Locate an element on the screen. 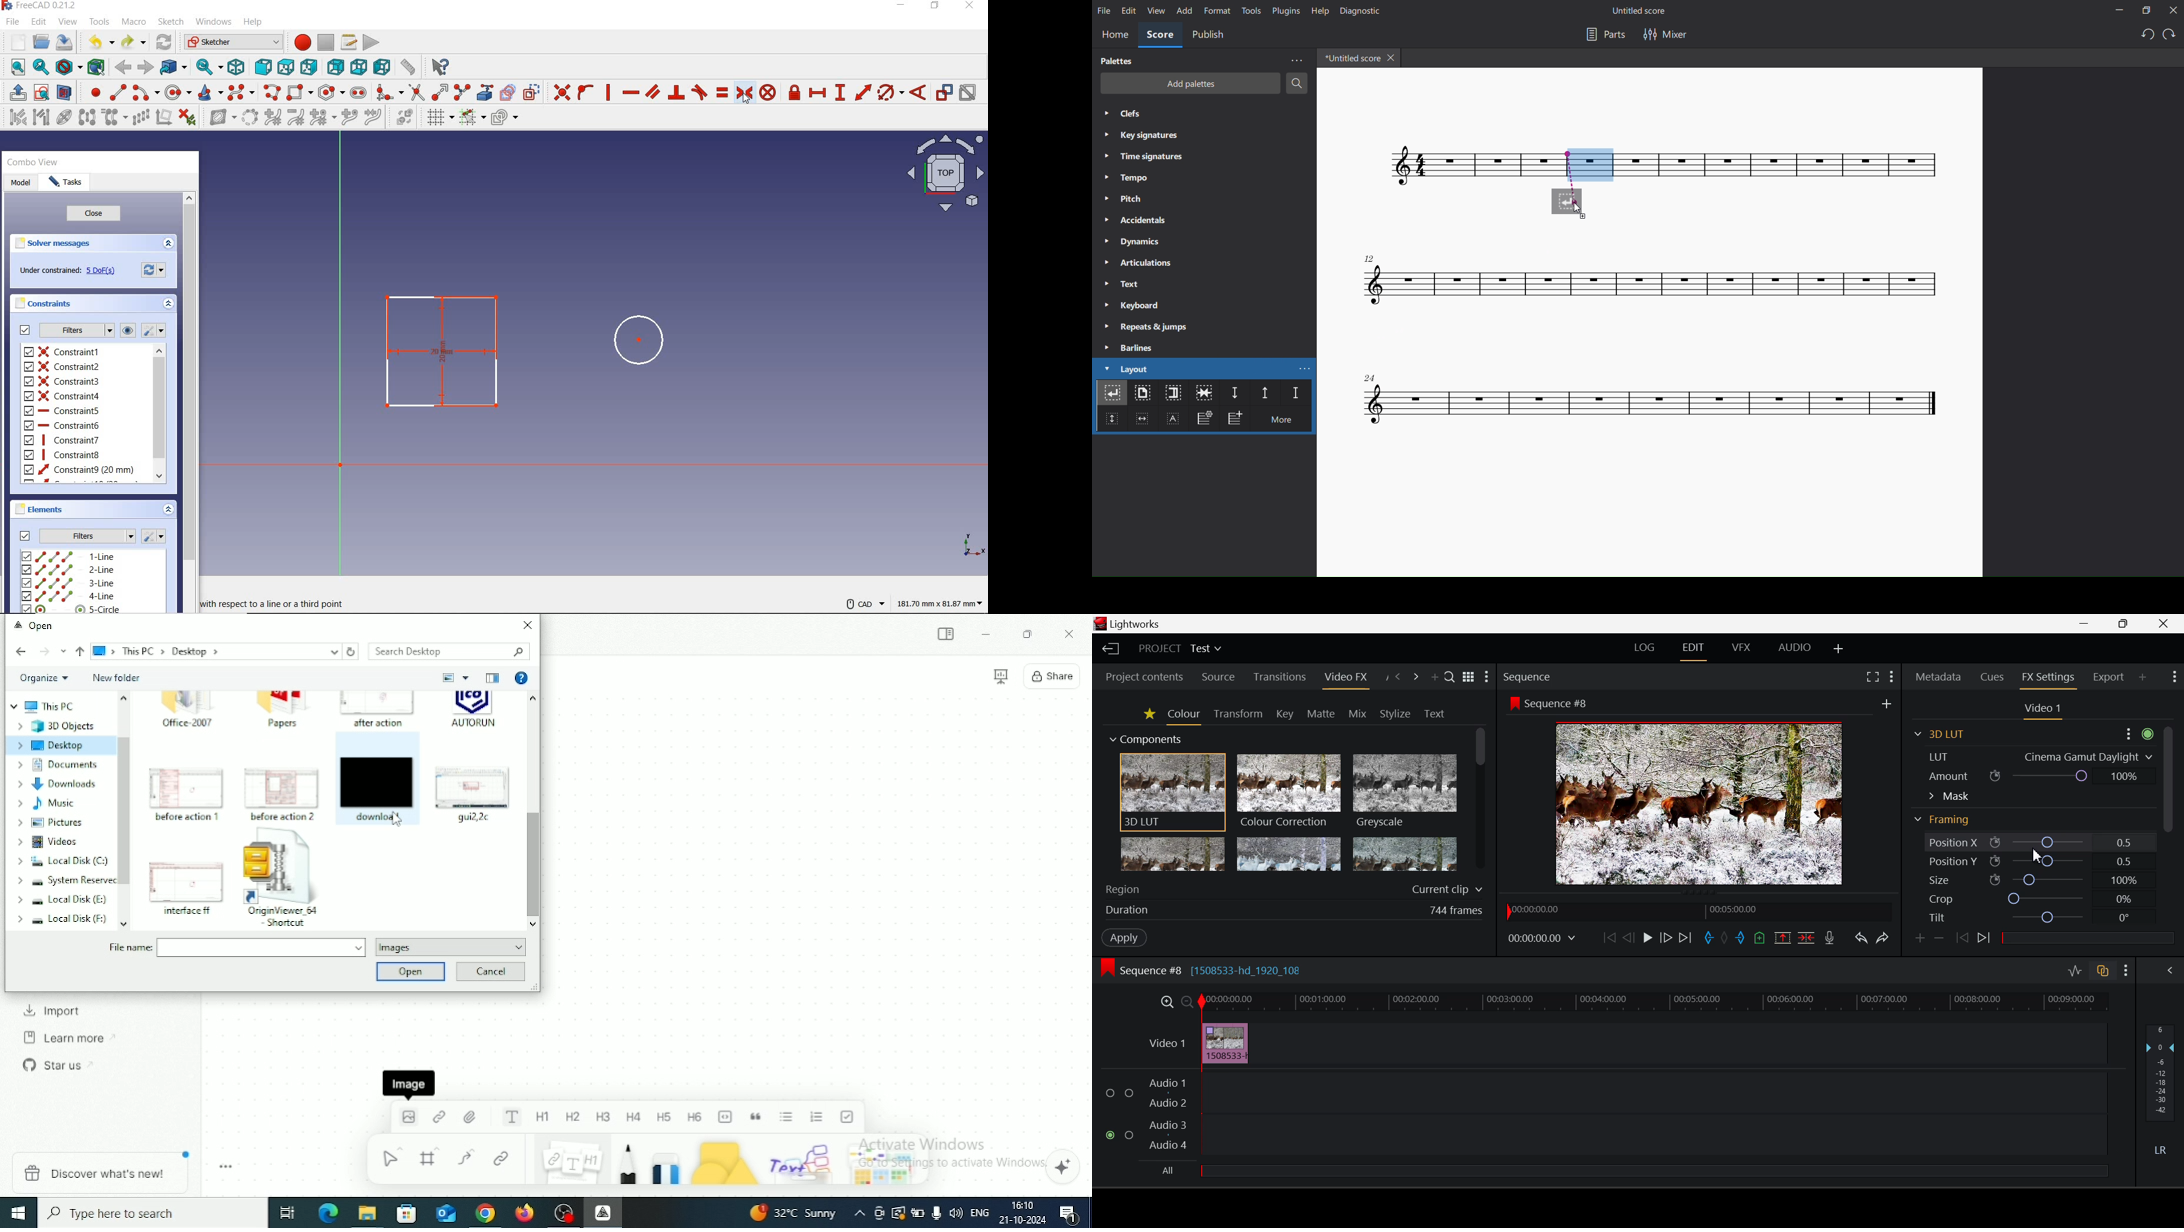  mixer is located at coordinates (1665, 34).